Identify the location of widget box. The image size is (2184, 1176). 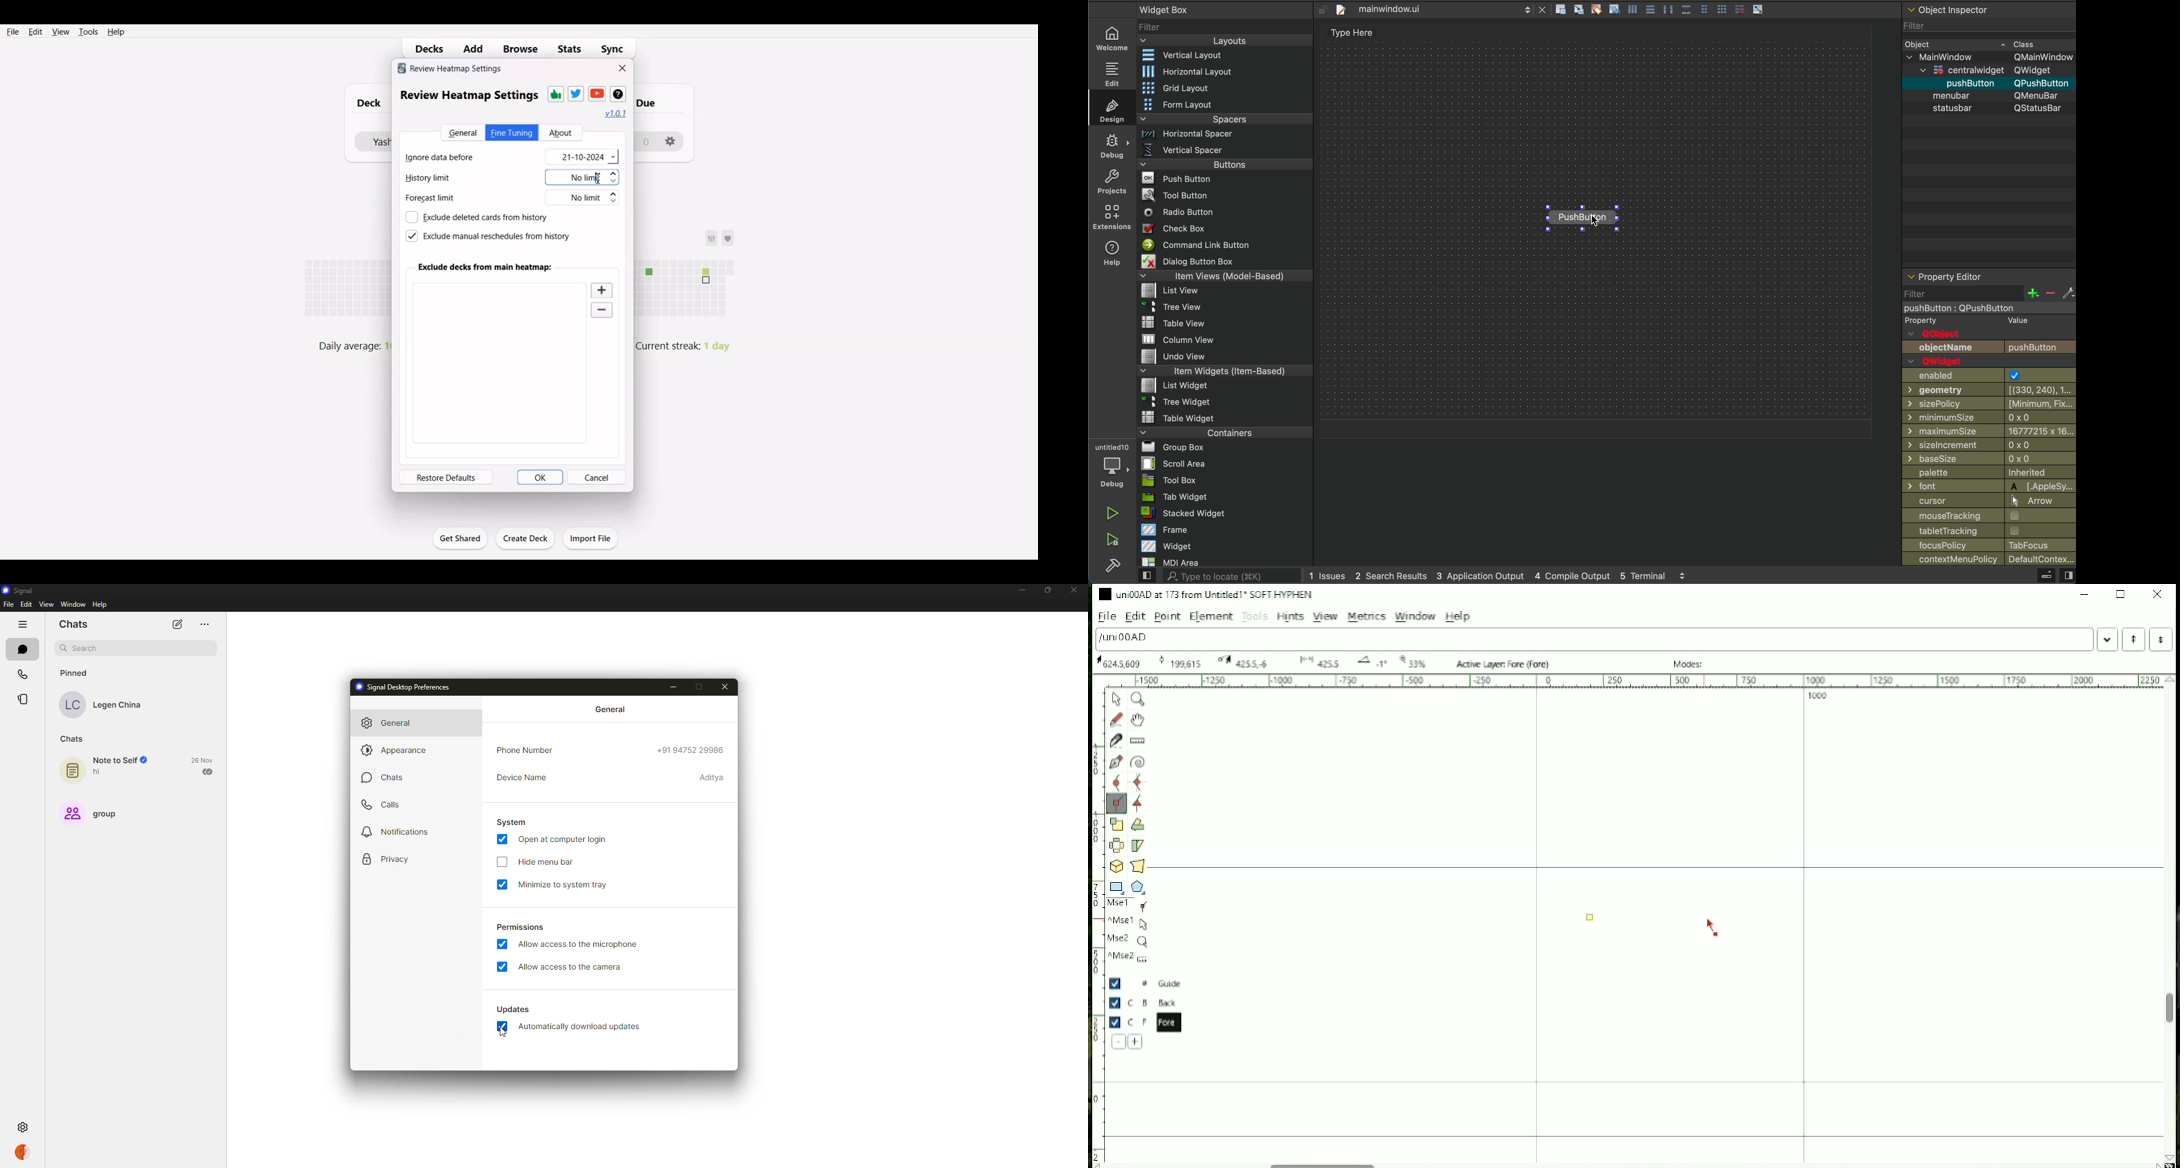
(1166, 9).